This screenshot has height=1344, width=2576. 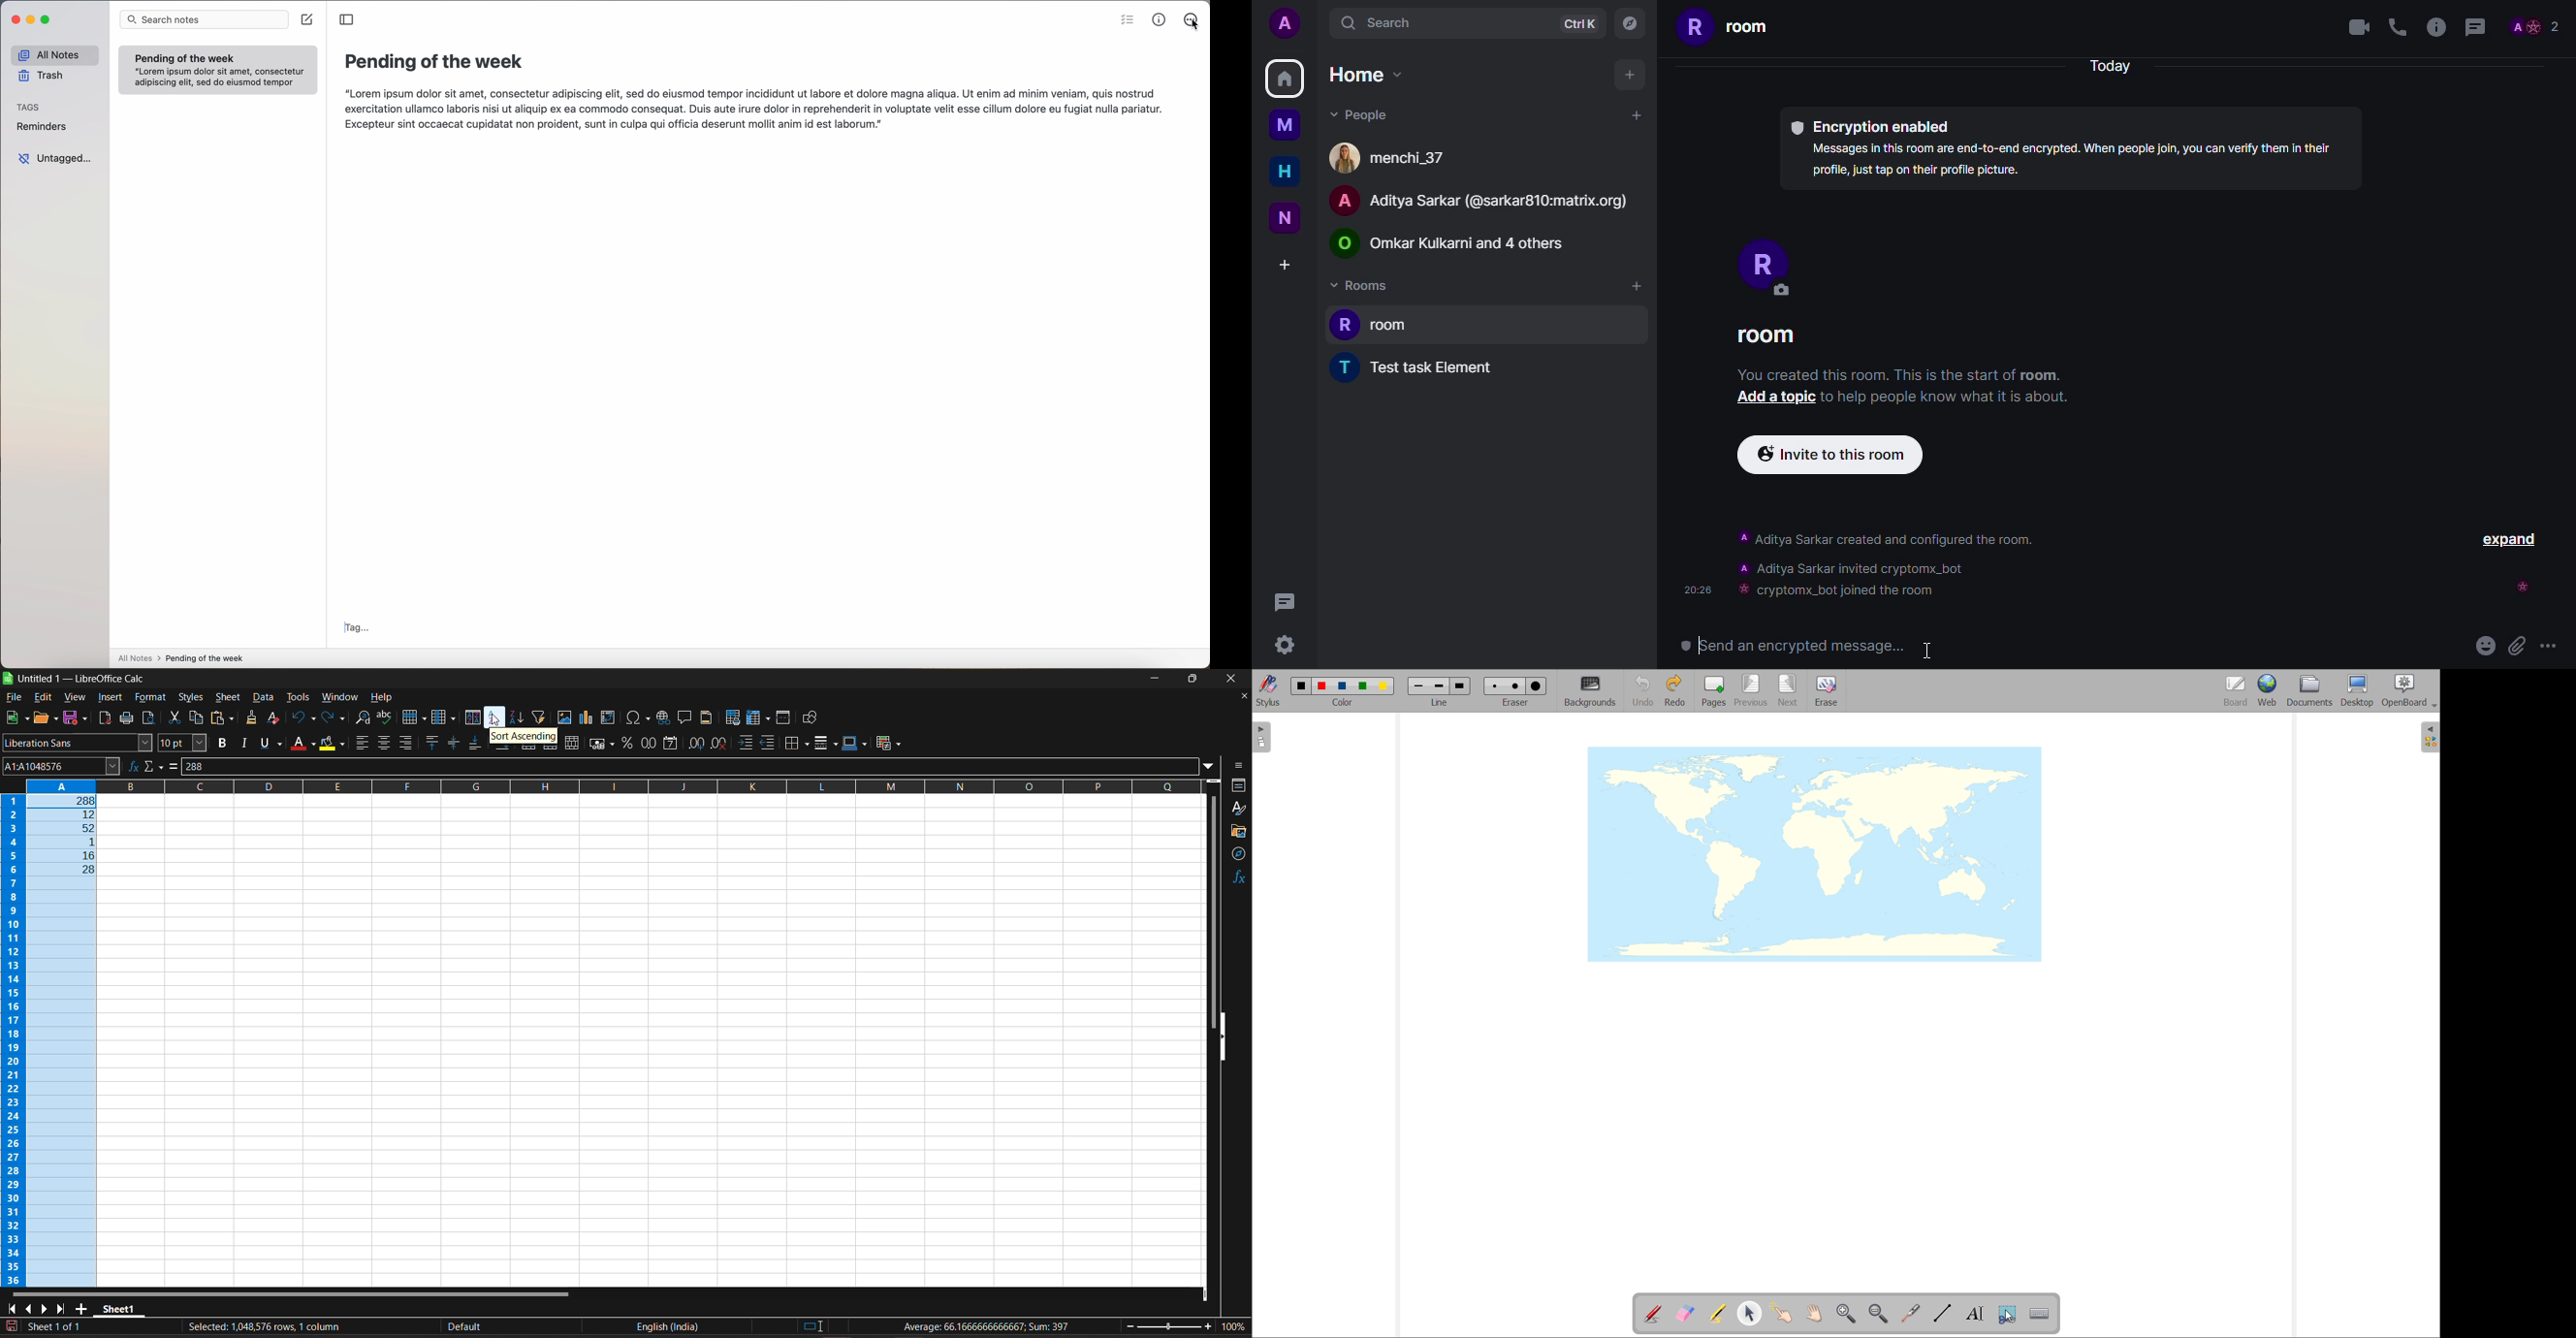 I want to click on search notes, so click(x=205, y=20).